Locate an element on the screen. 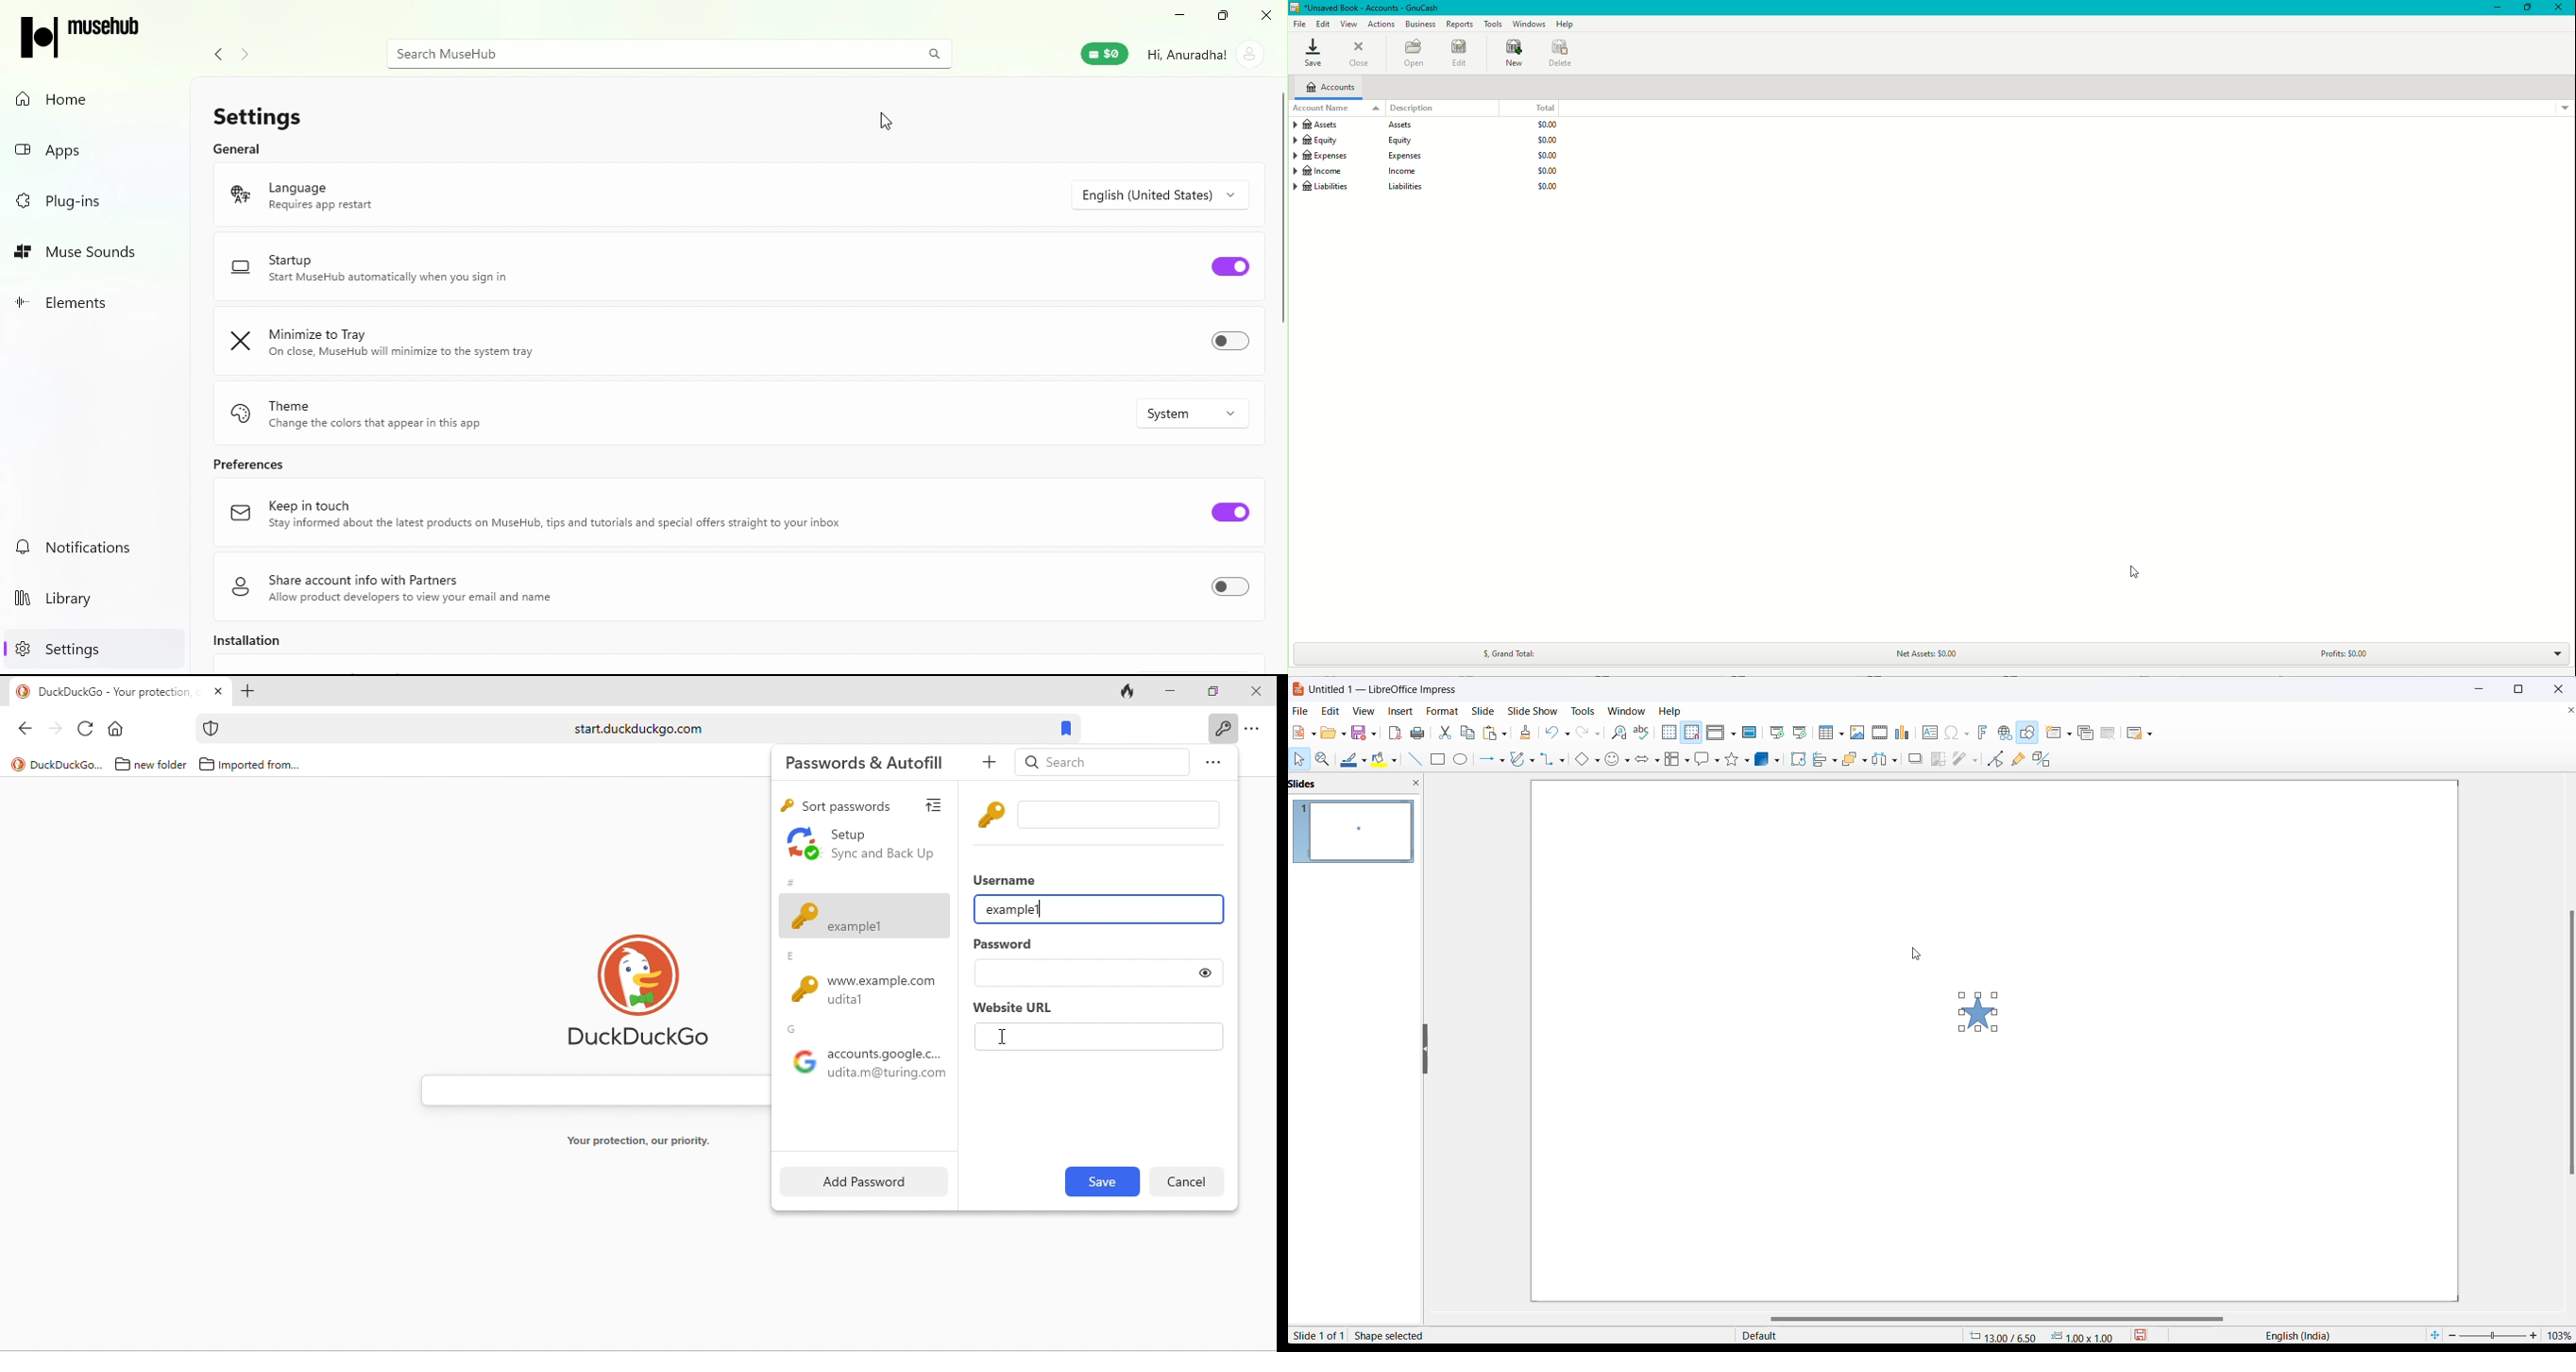  slide 1 of 1 is located at coordinates (1317, 1336).